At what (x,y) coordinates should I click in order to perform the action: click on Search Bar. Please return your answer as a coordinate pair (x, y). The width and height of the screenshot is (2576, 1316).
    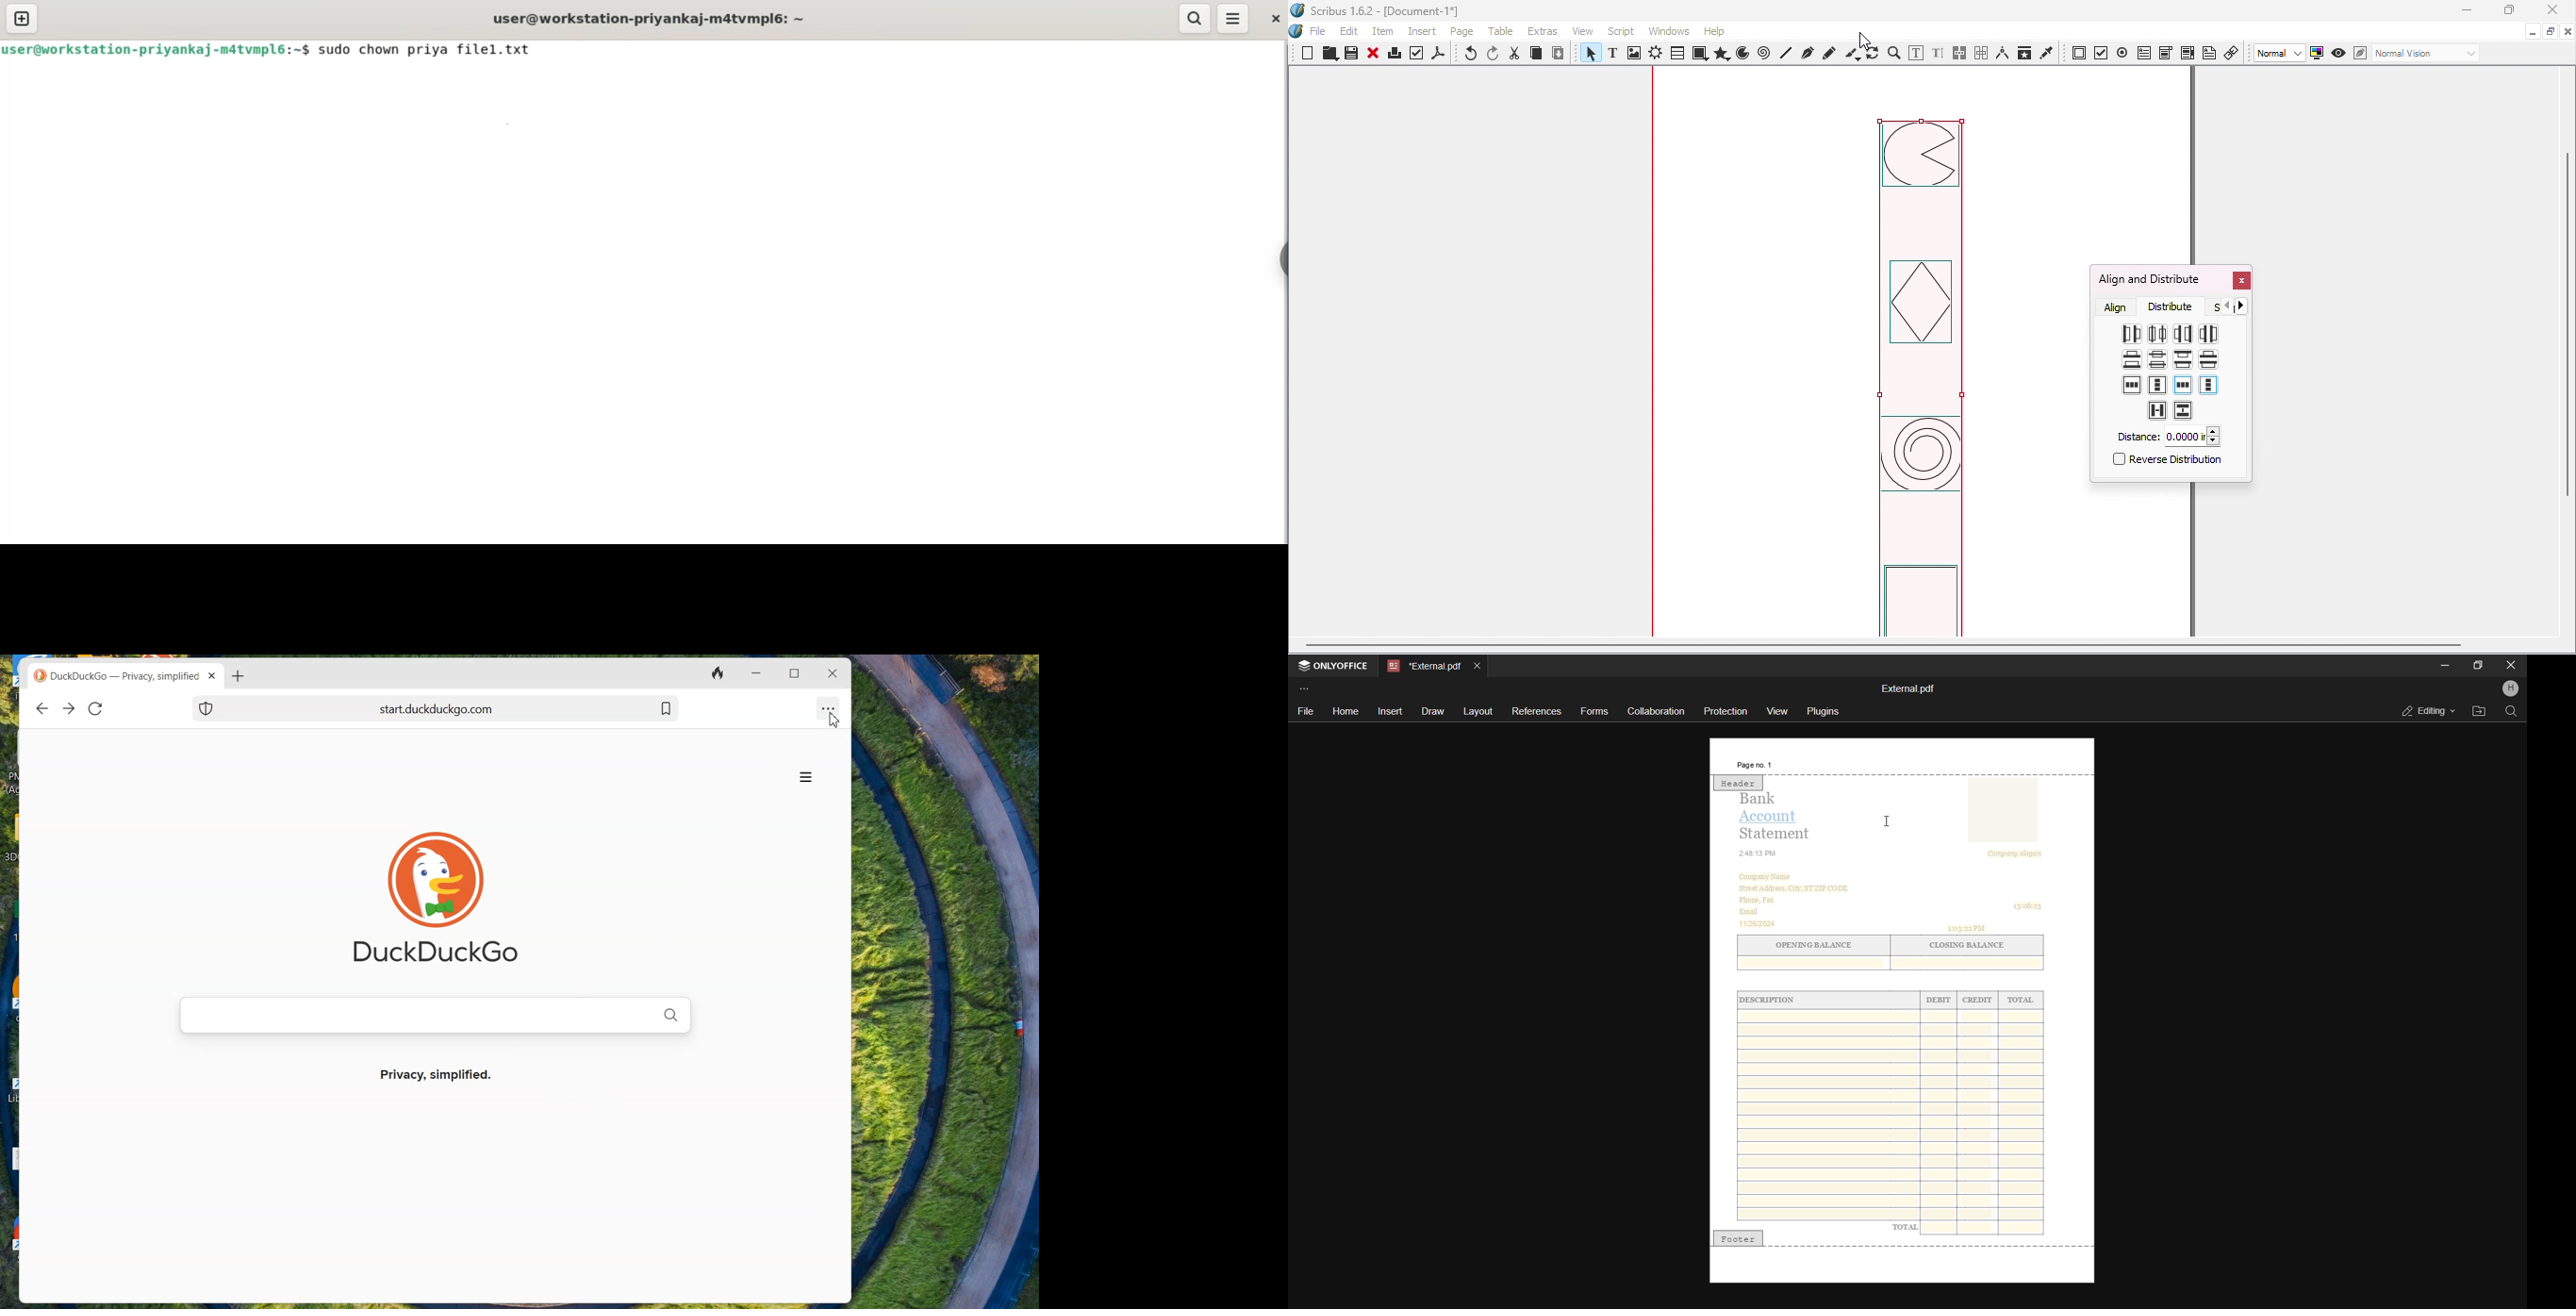
    Looking at the image, I should click on (433, 1015).